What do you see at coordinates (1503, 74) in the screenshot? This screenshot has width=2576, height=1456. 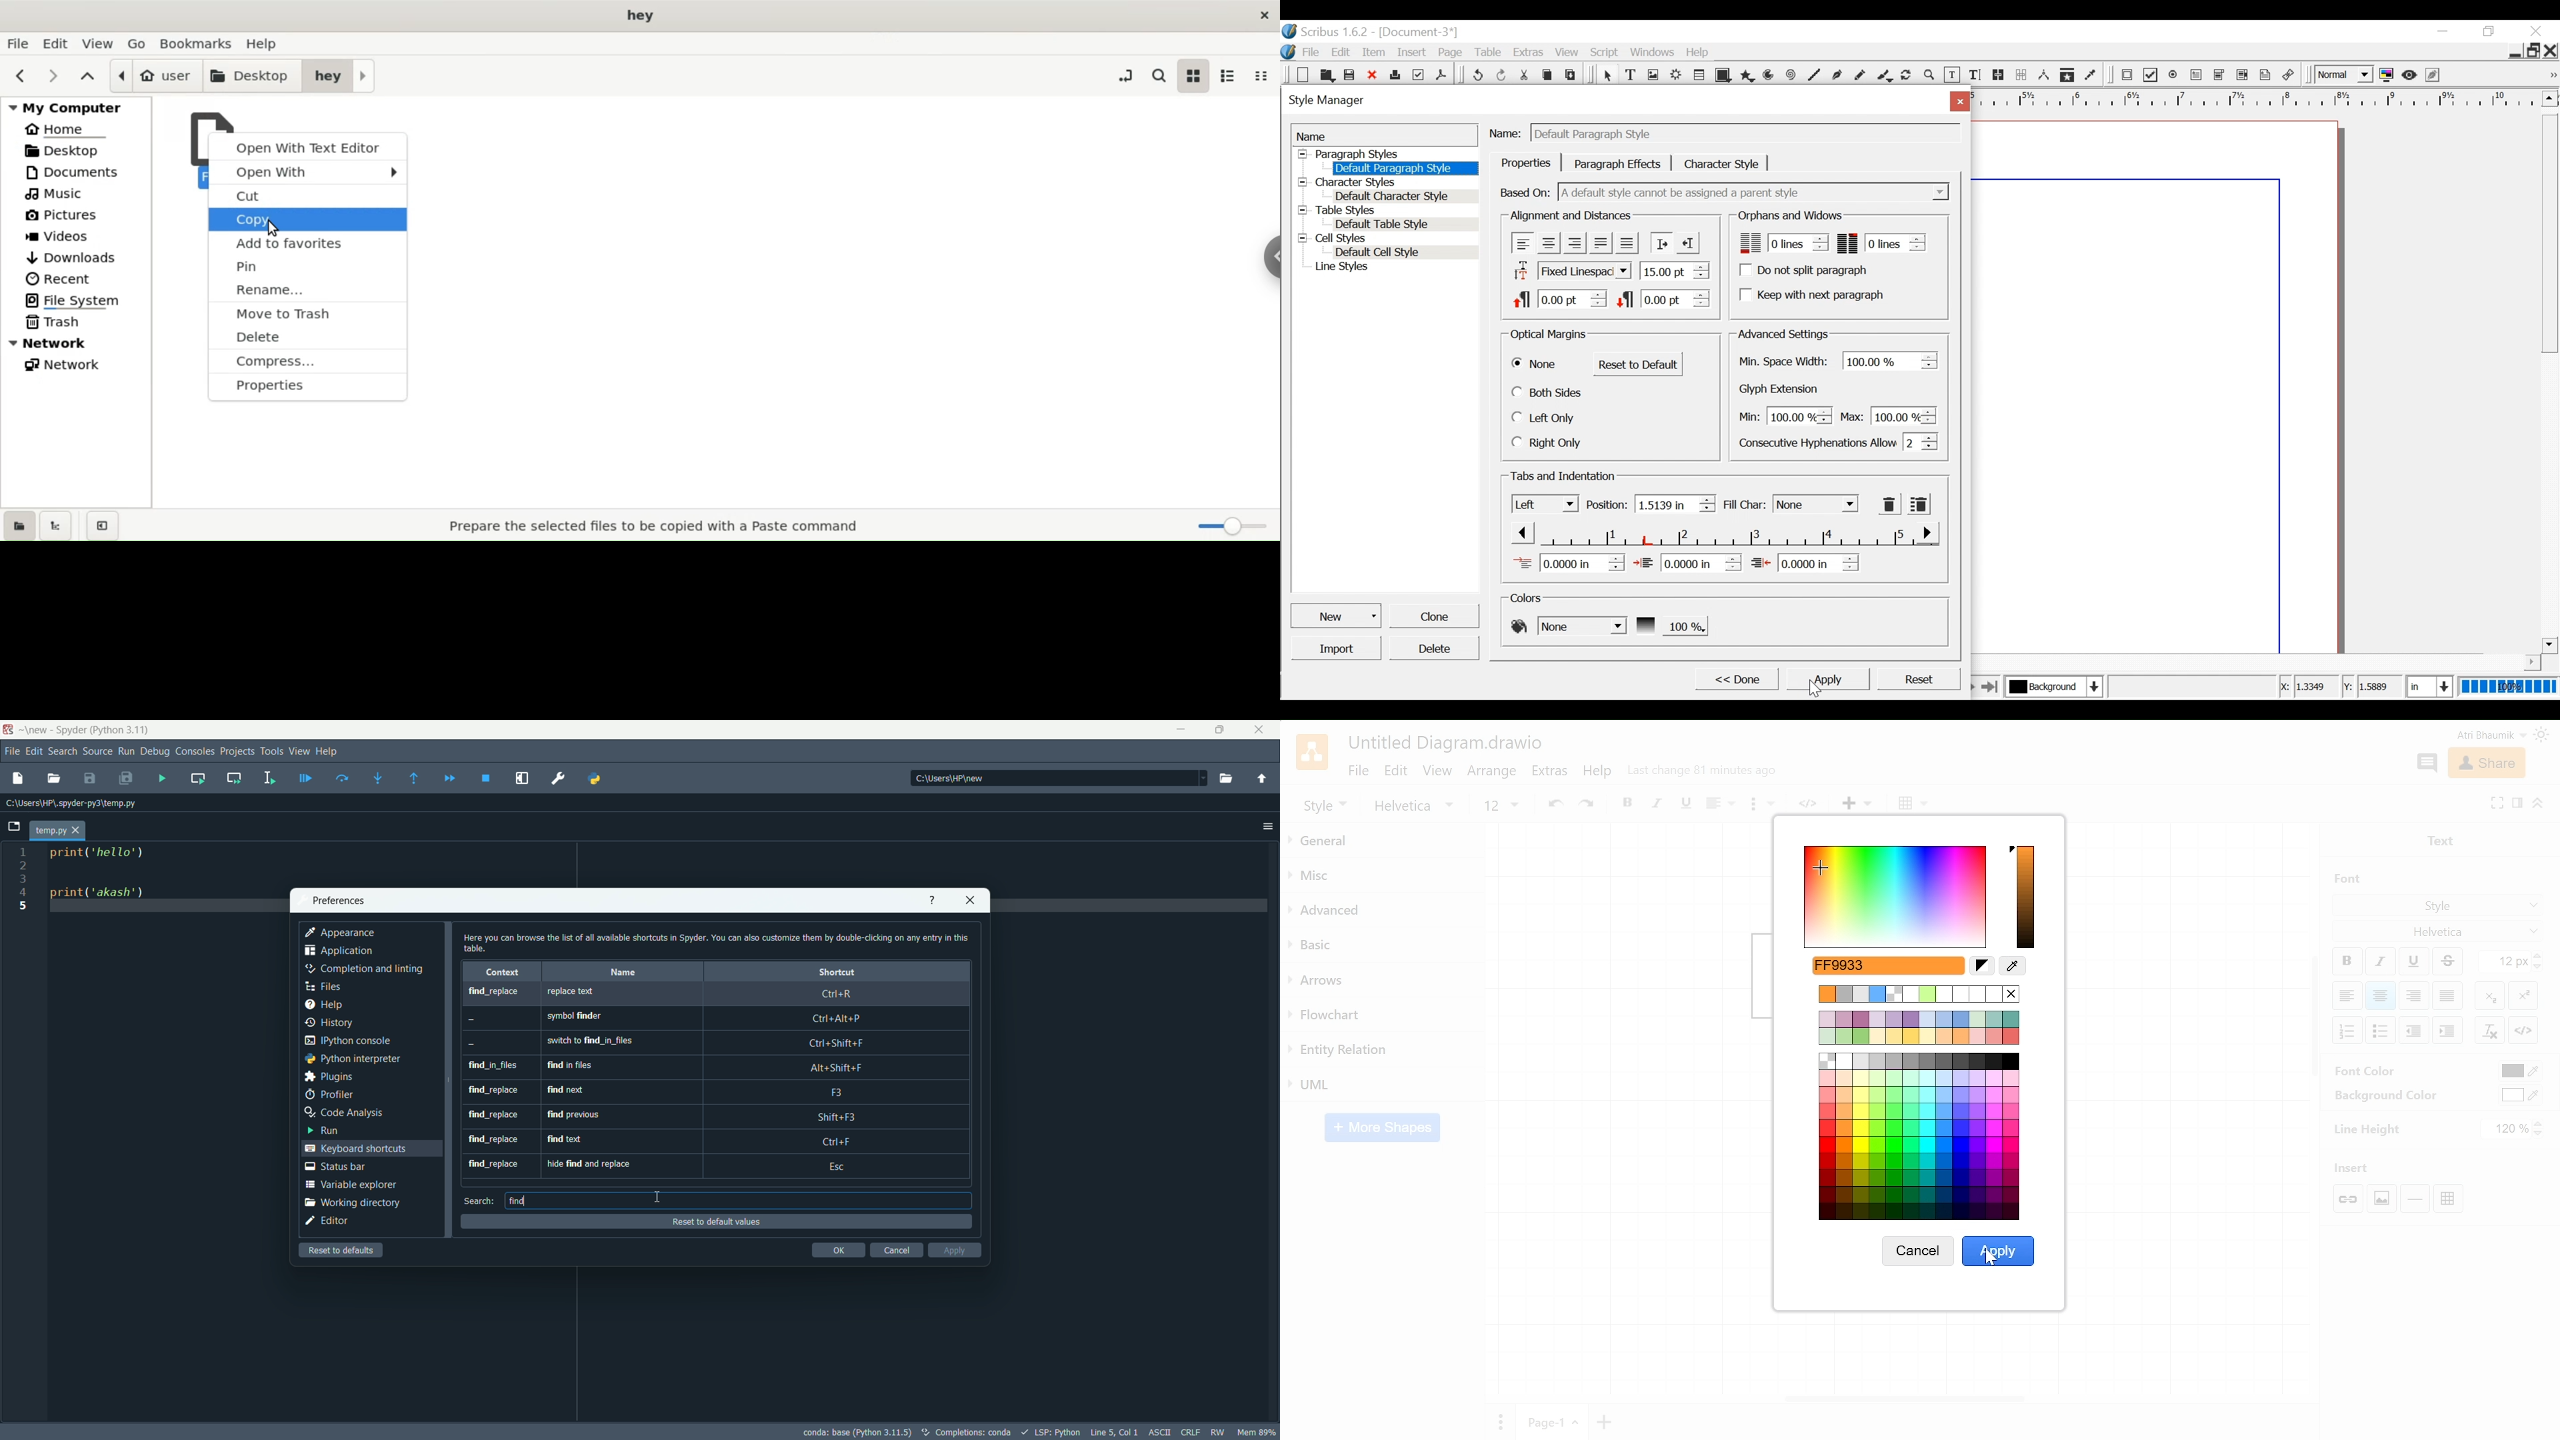 I see `Redo` at bounding box center [1503, 74].